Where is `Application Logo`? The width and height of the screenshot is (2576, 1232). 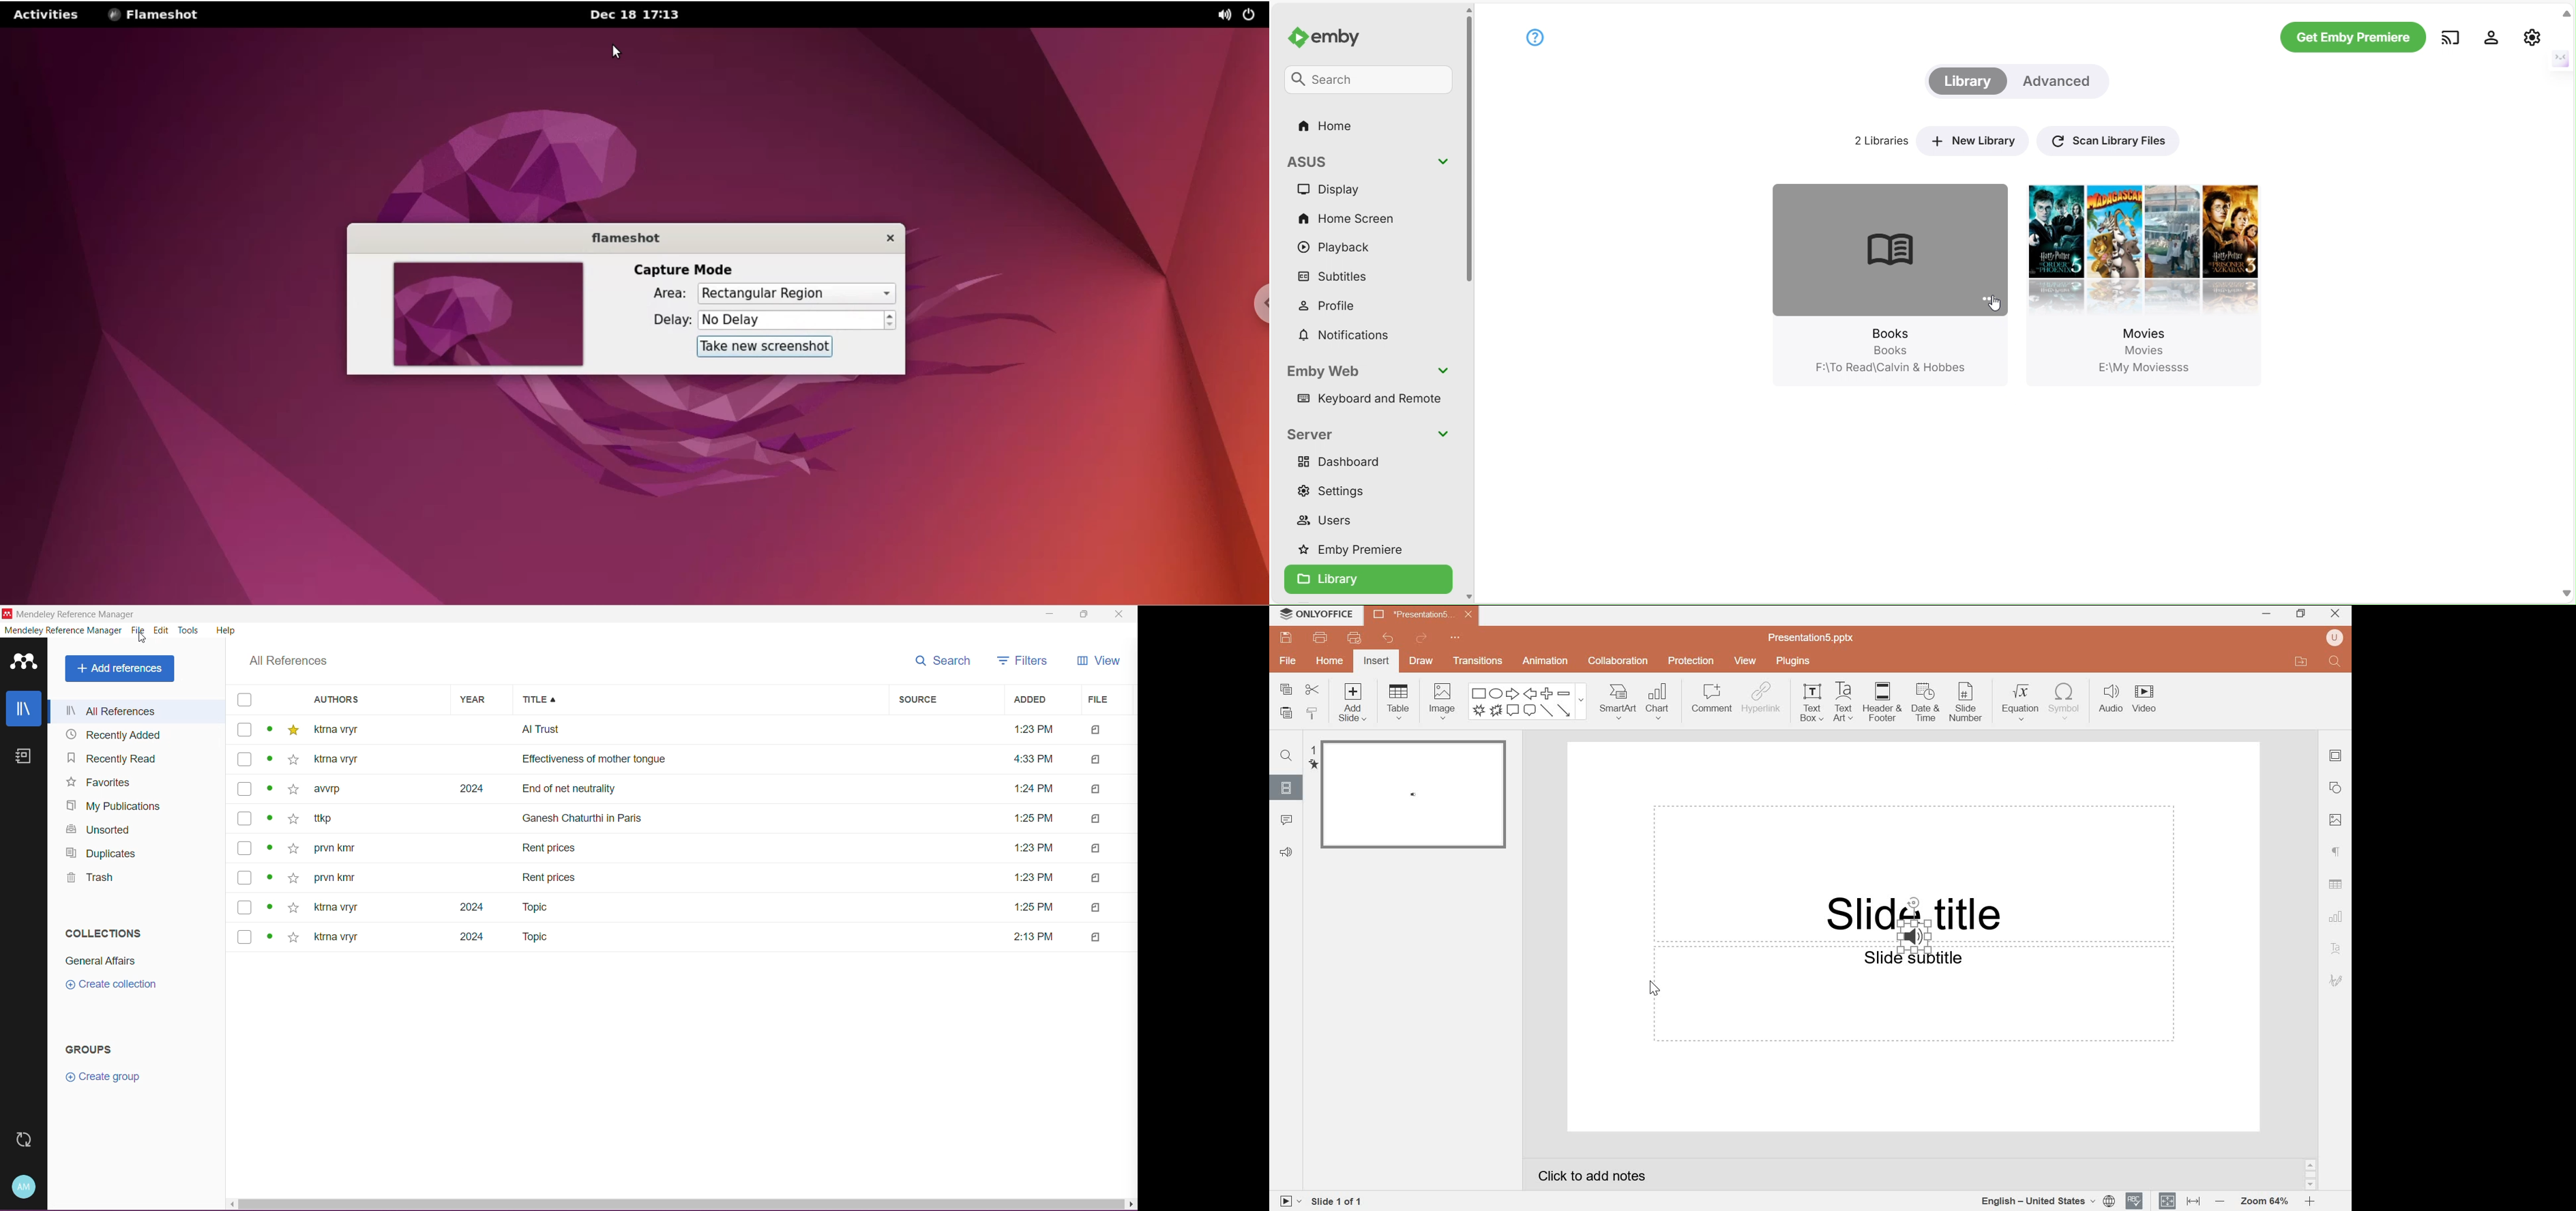 Application Logo is located at coordinates (27, 662).